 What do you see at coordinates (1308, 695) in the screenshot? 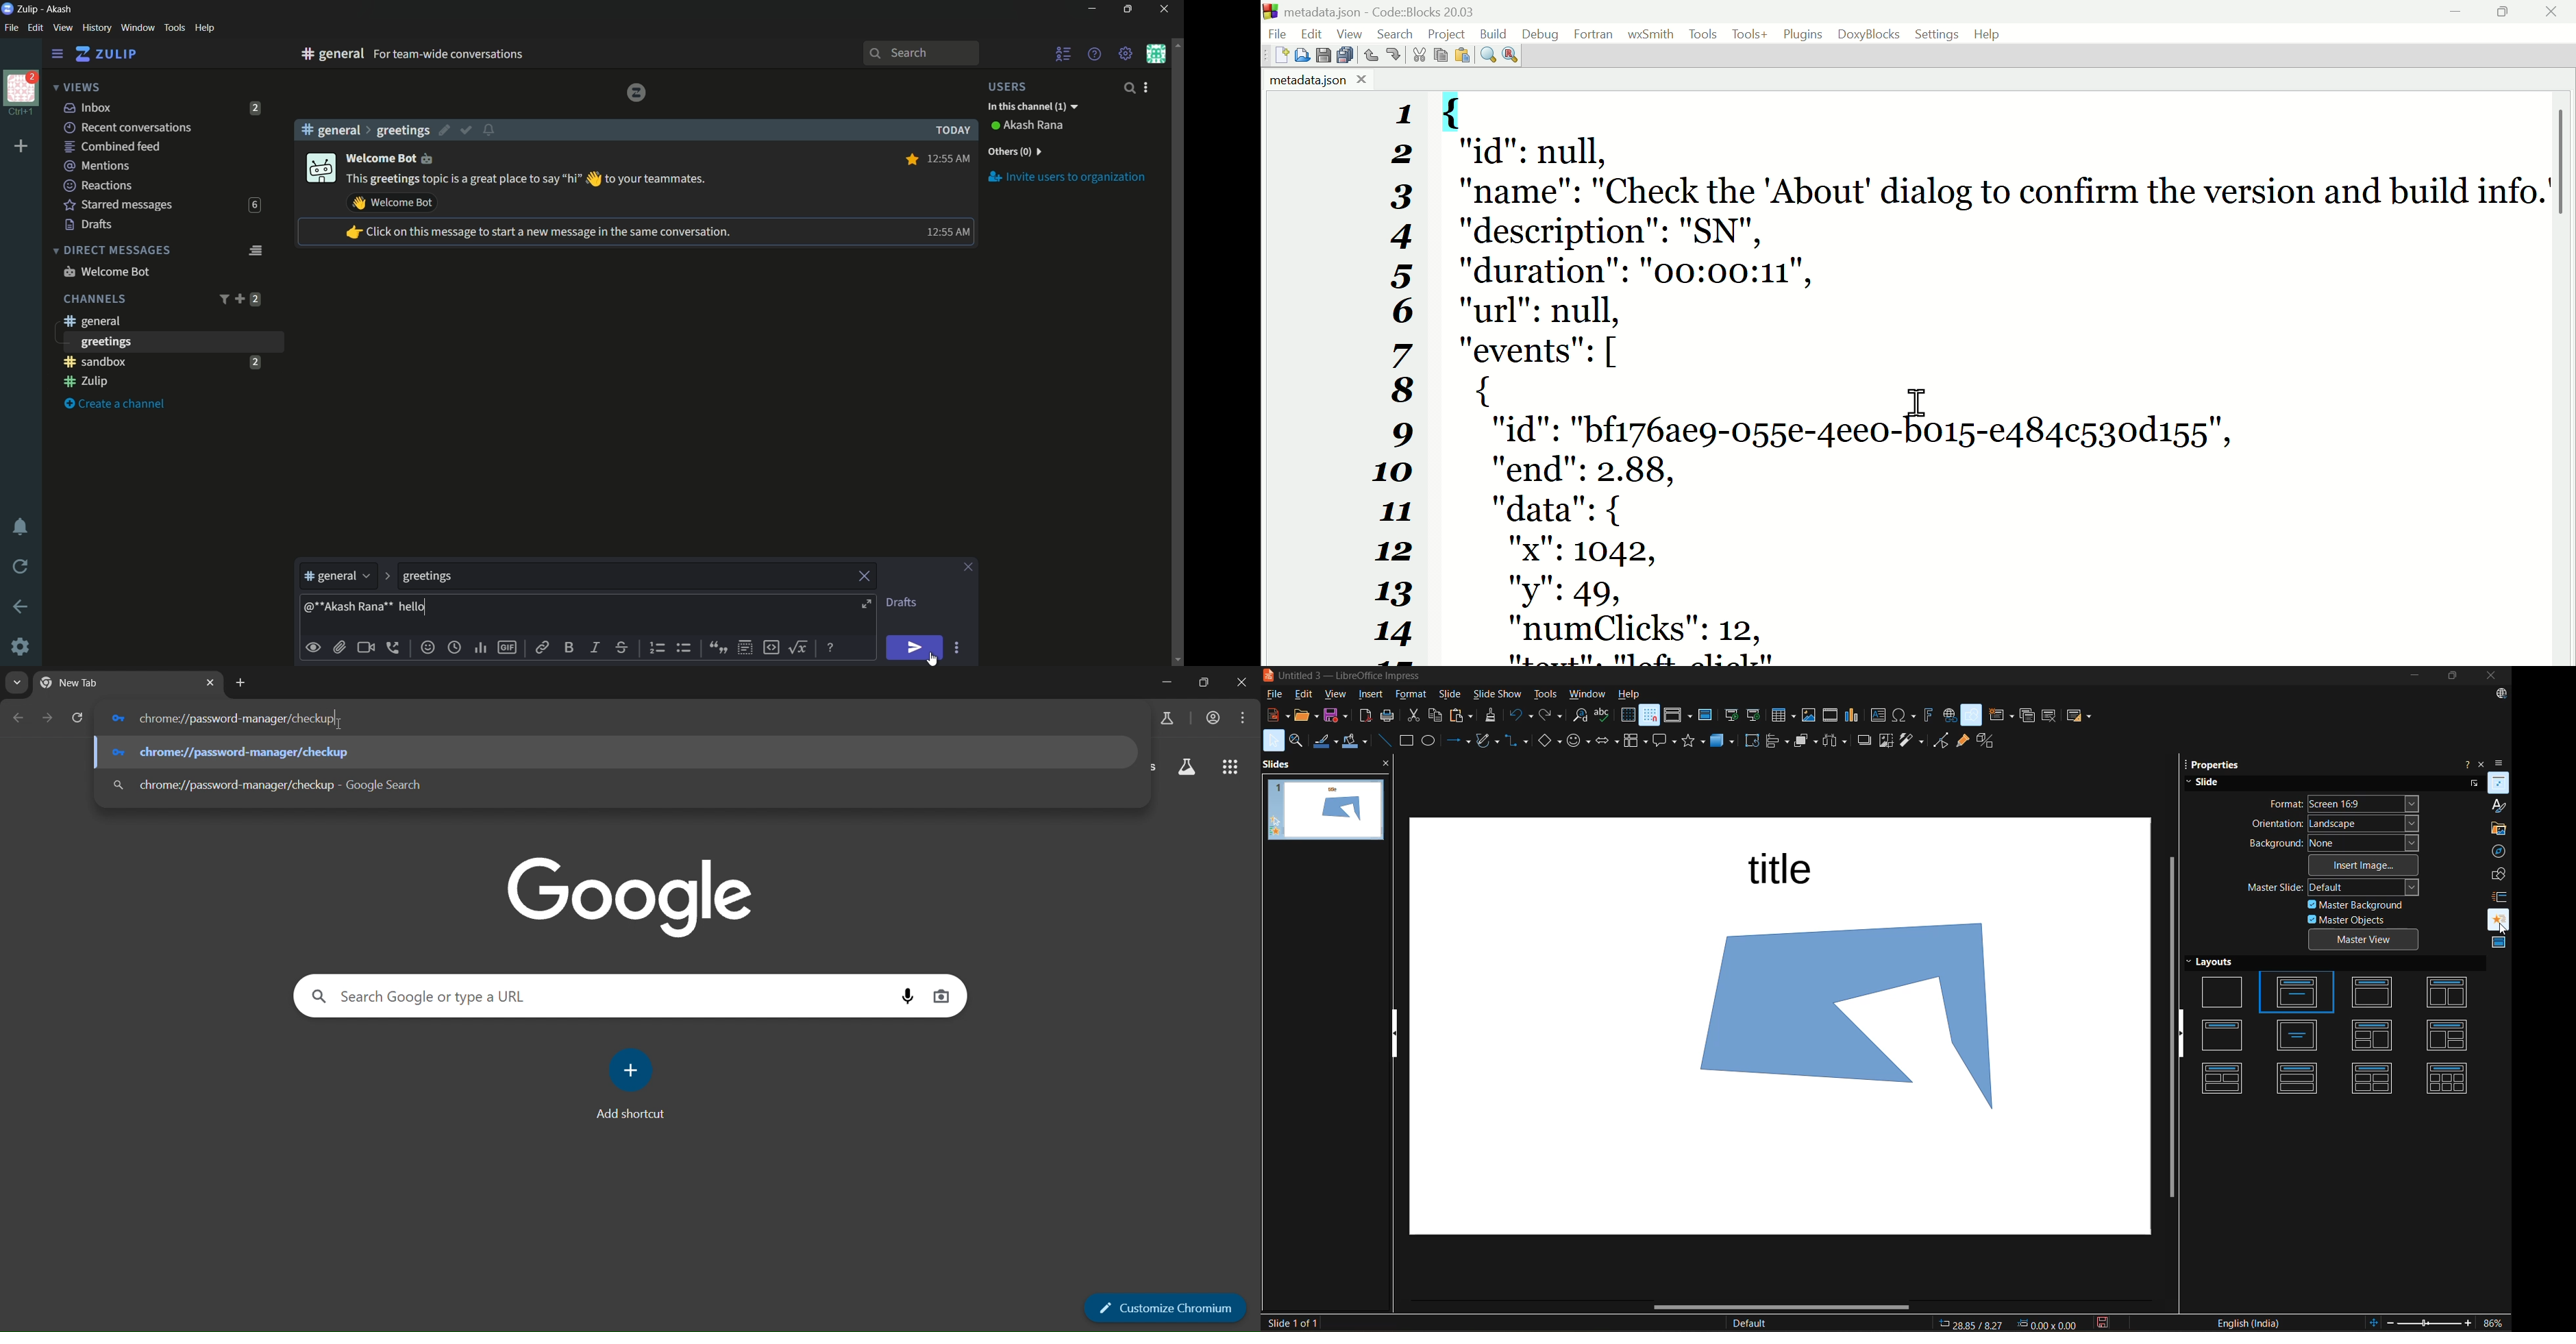
I see `edit` at bounding box center [1308, 695].